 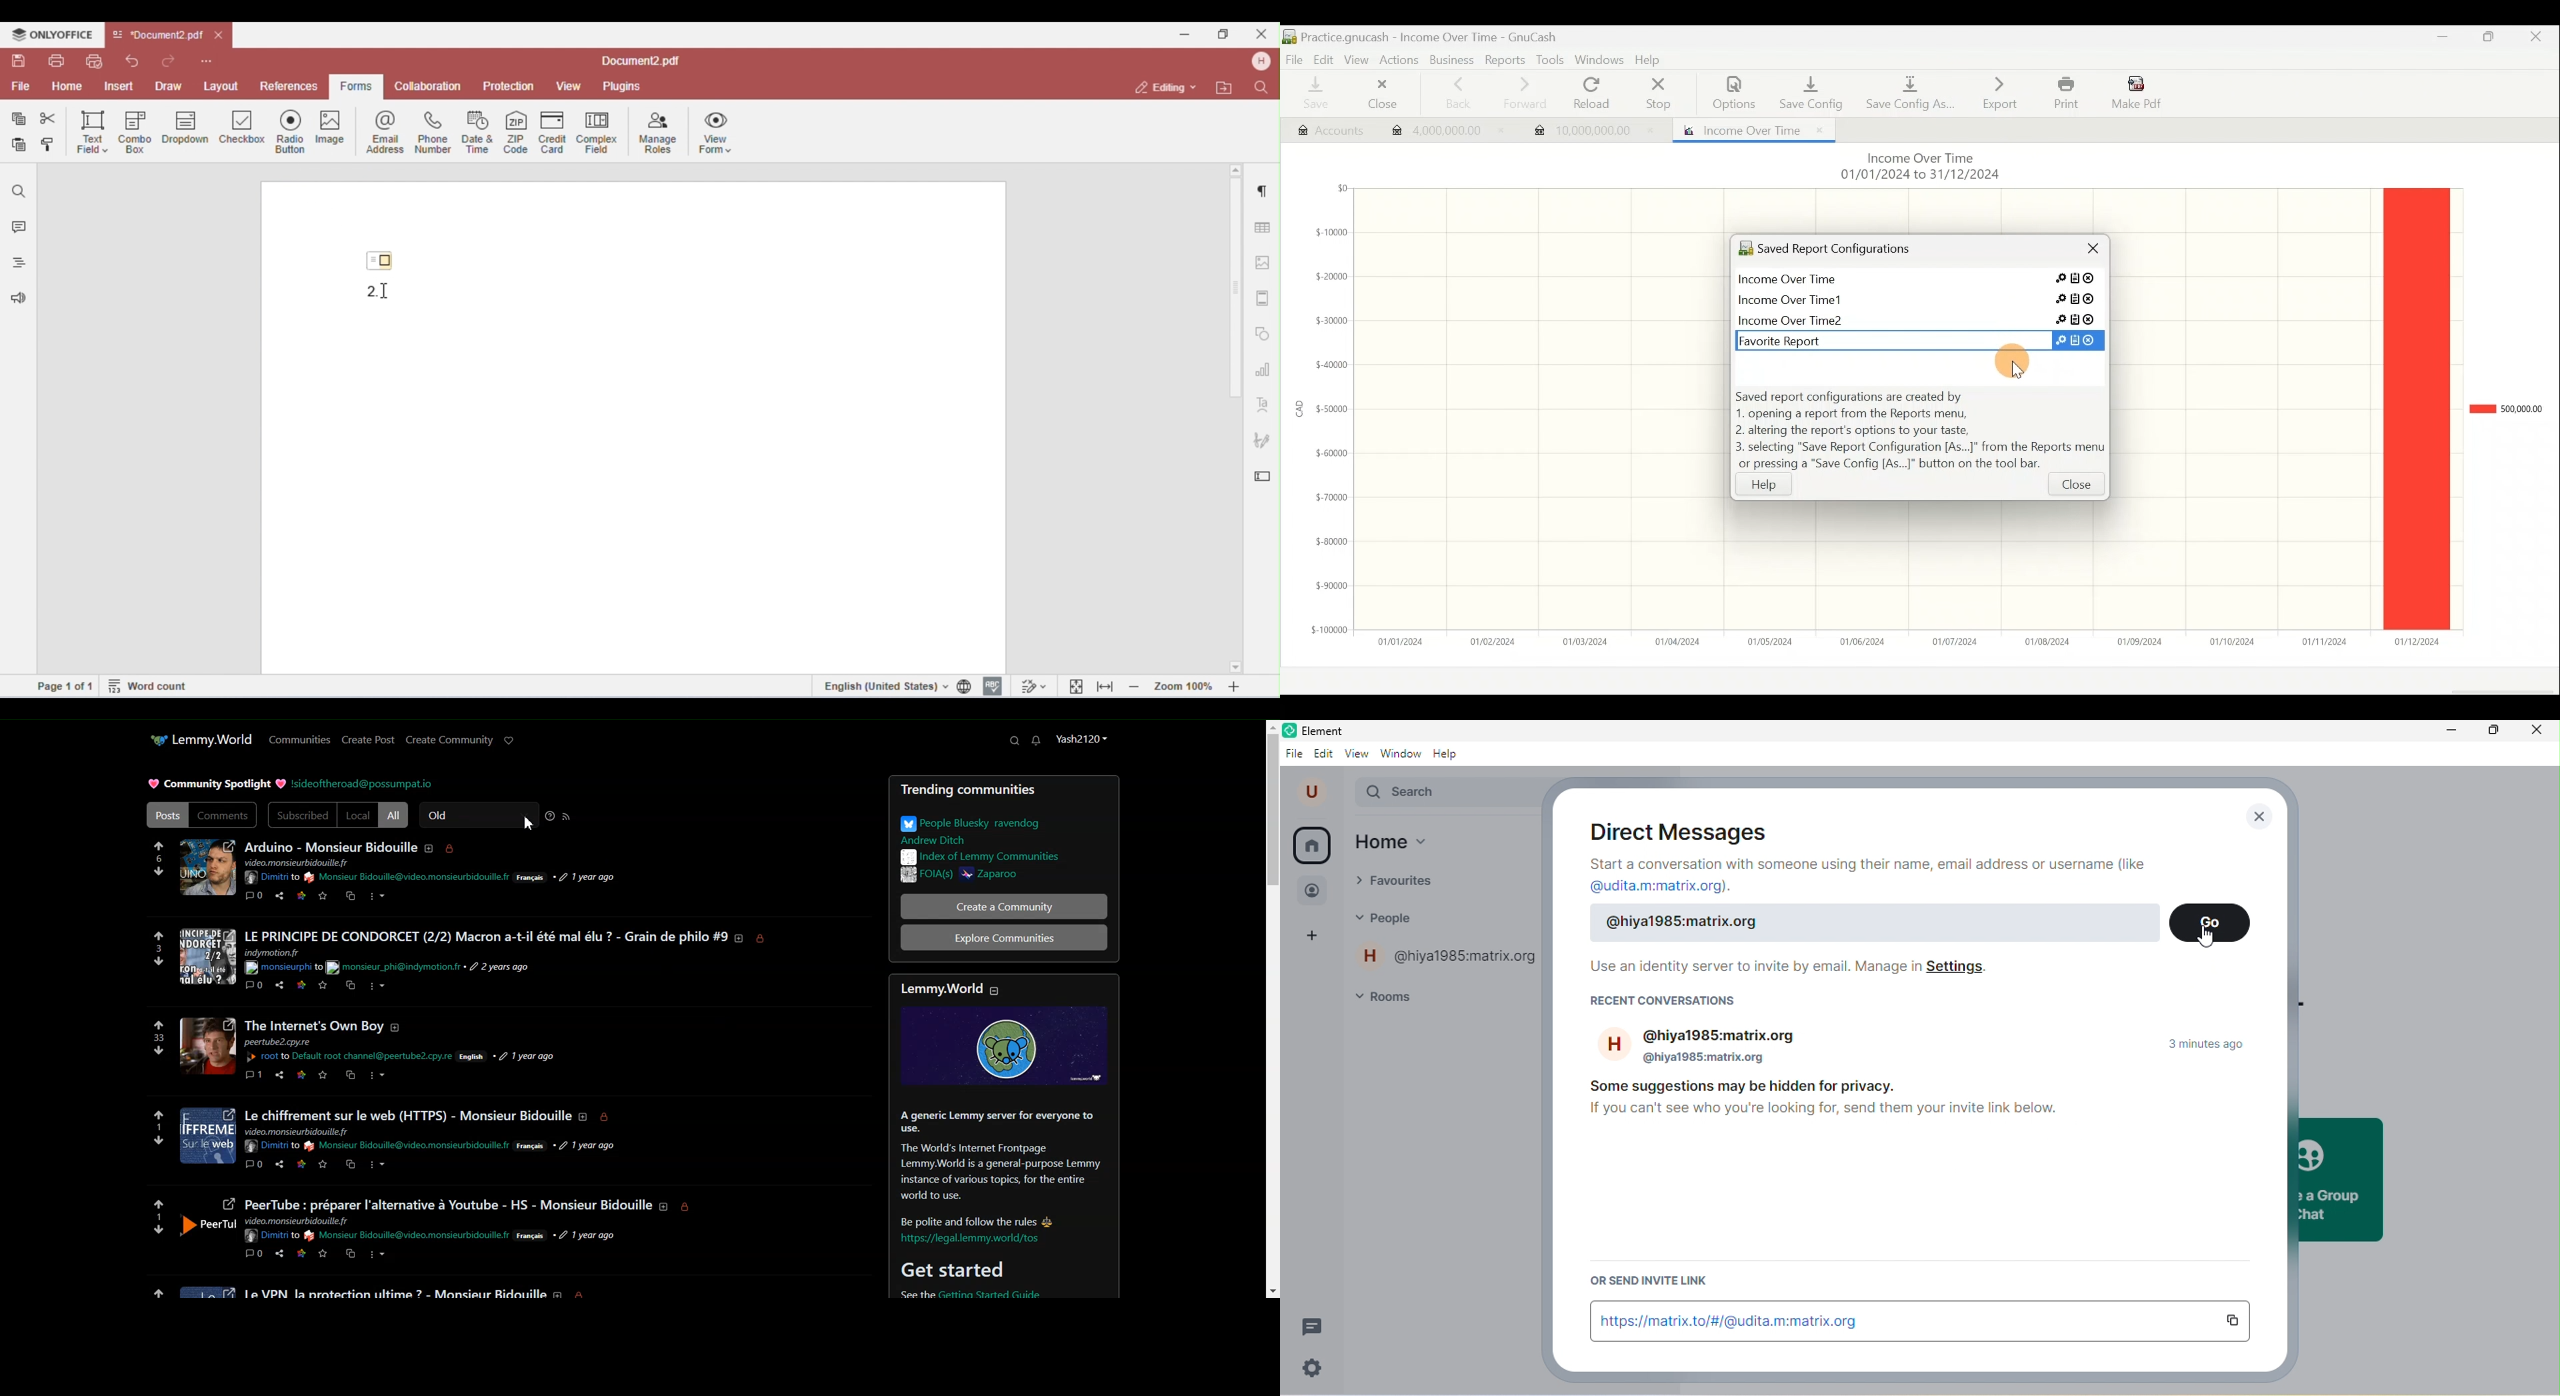 I want to click on RSS, so click(x=567, y=816).